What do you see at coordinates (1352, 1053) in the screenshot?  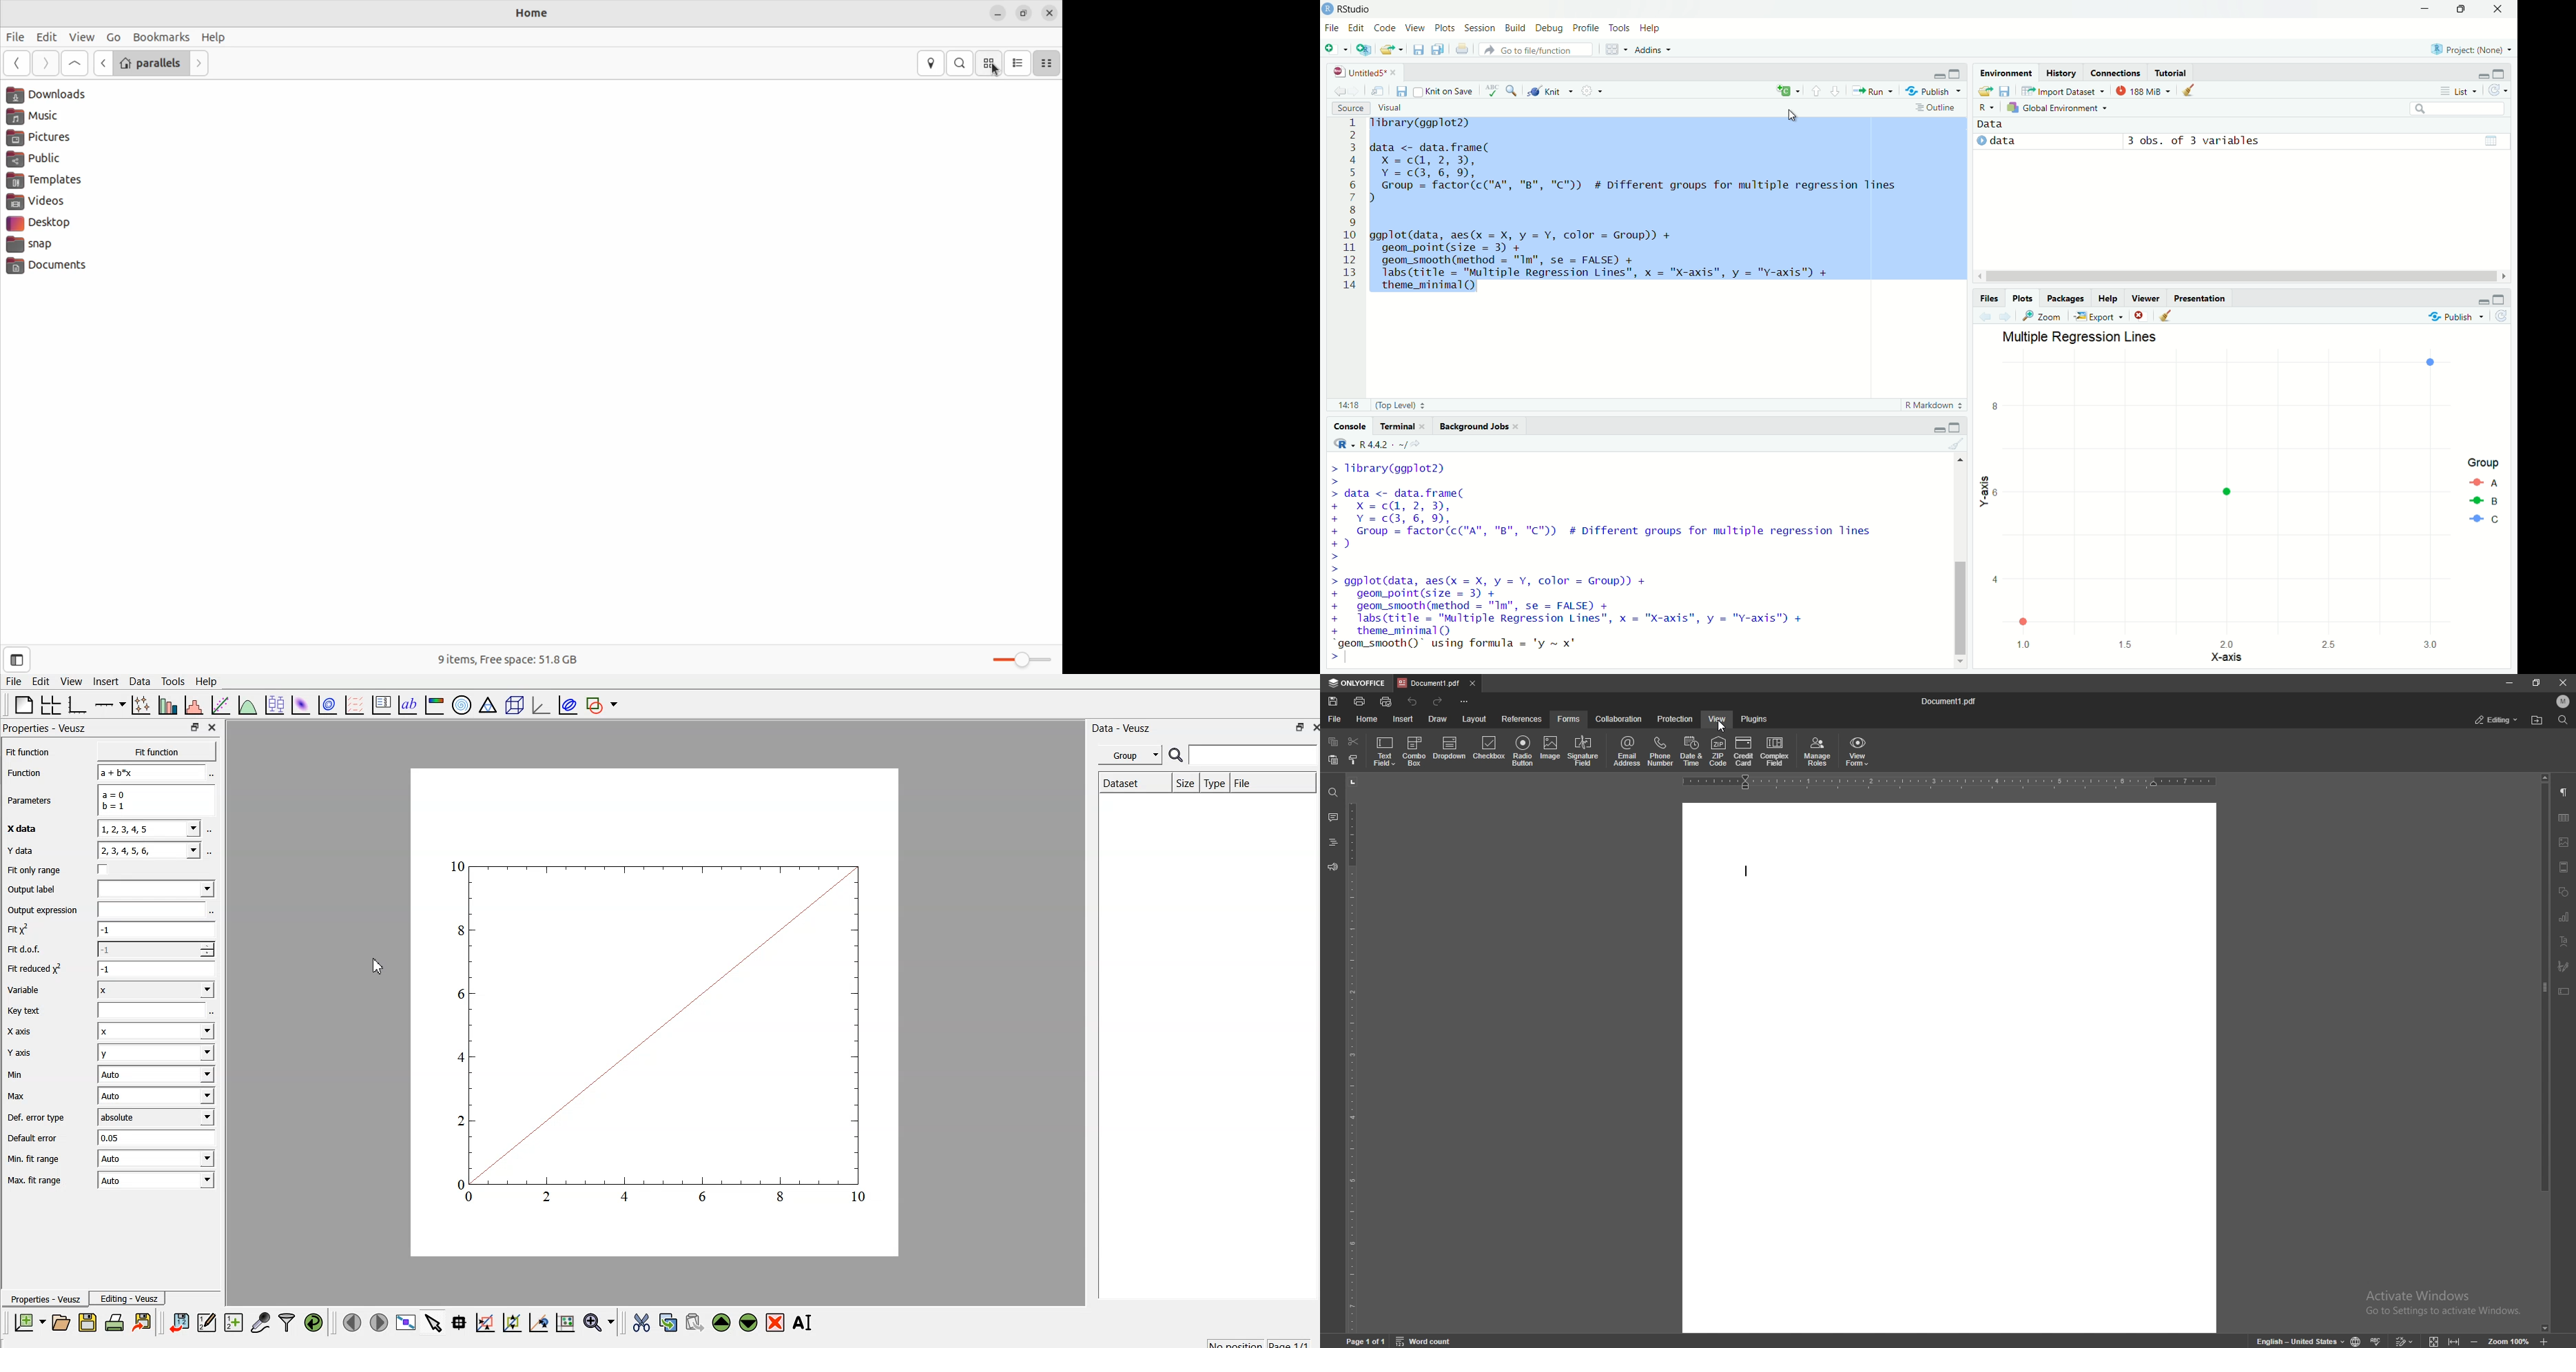 I see `vertical scale` at bounding box center [1352, 1053].